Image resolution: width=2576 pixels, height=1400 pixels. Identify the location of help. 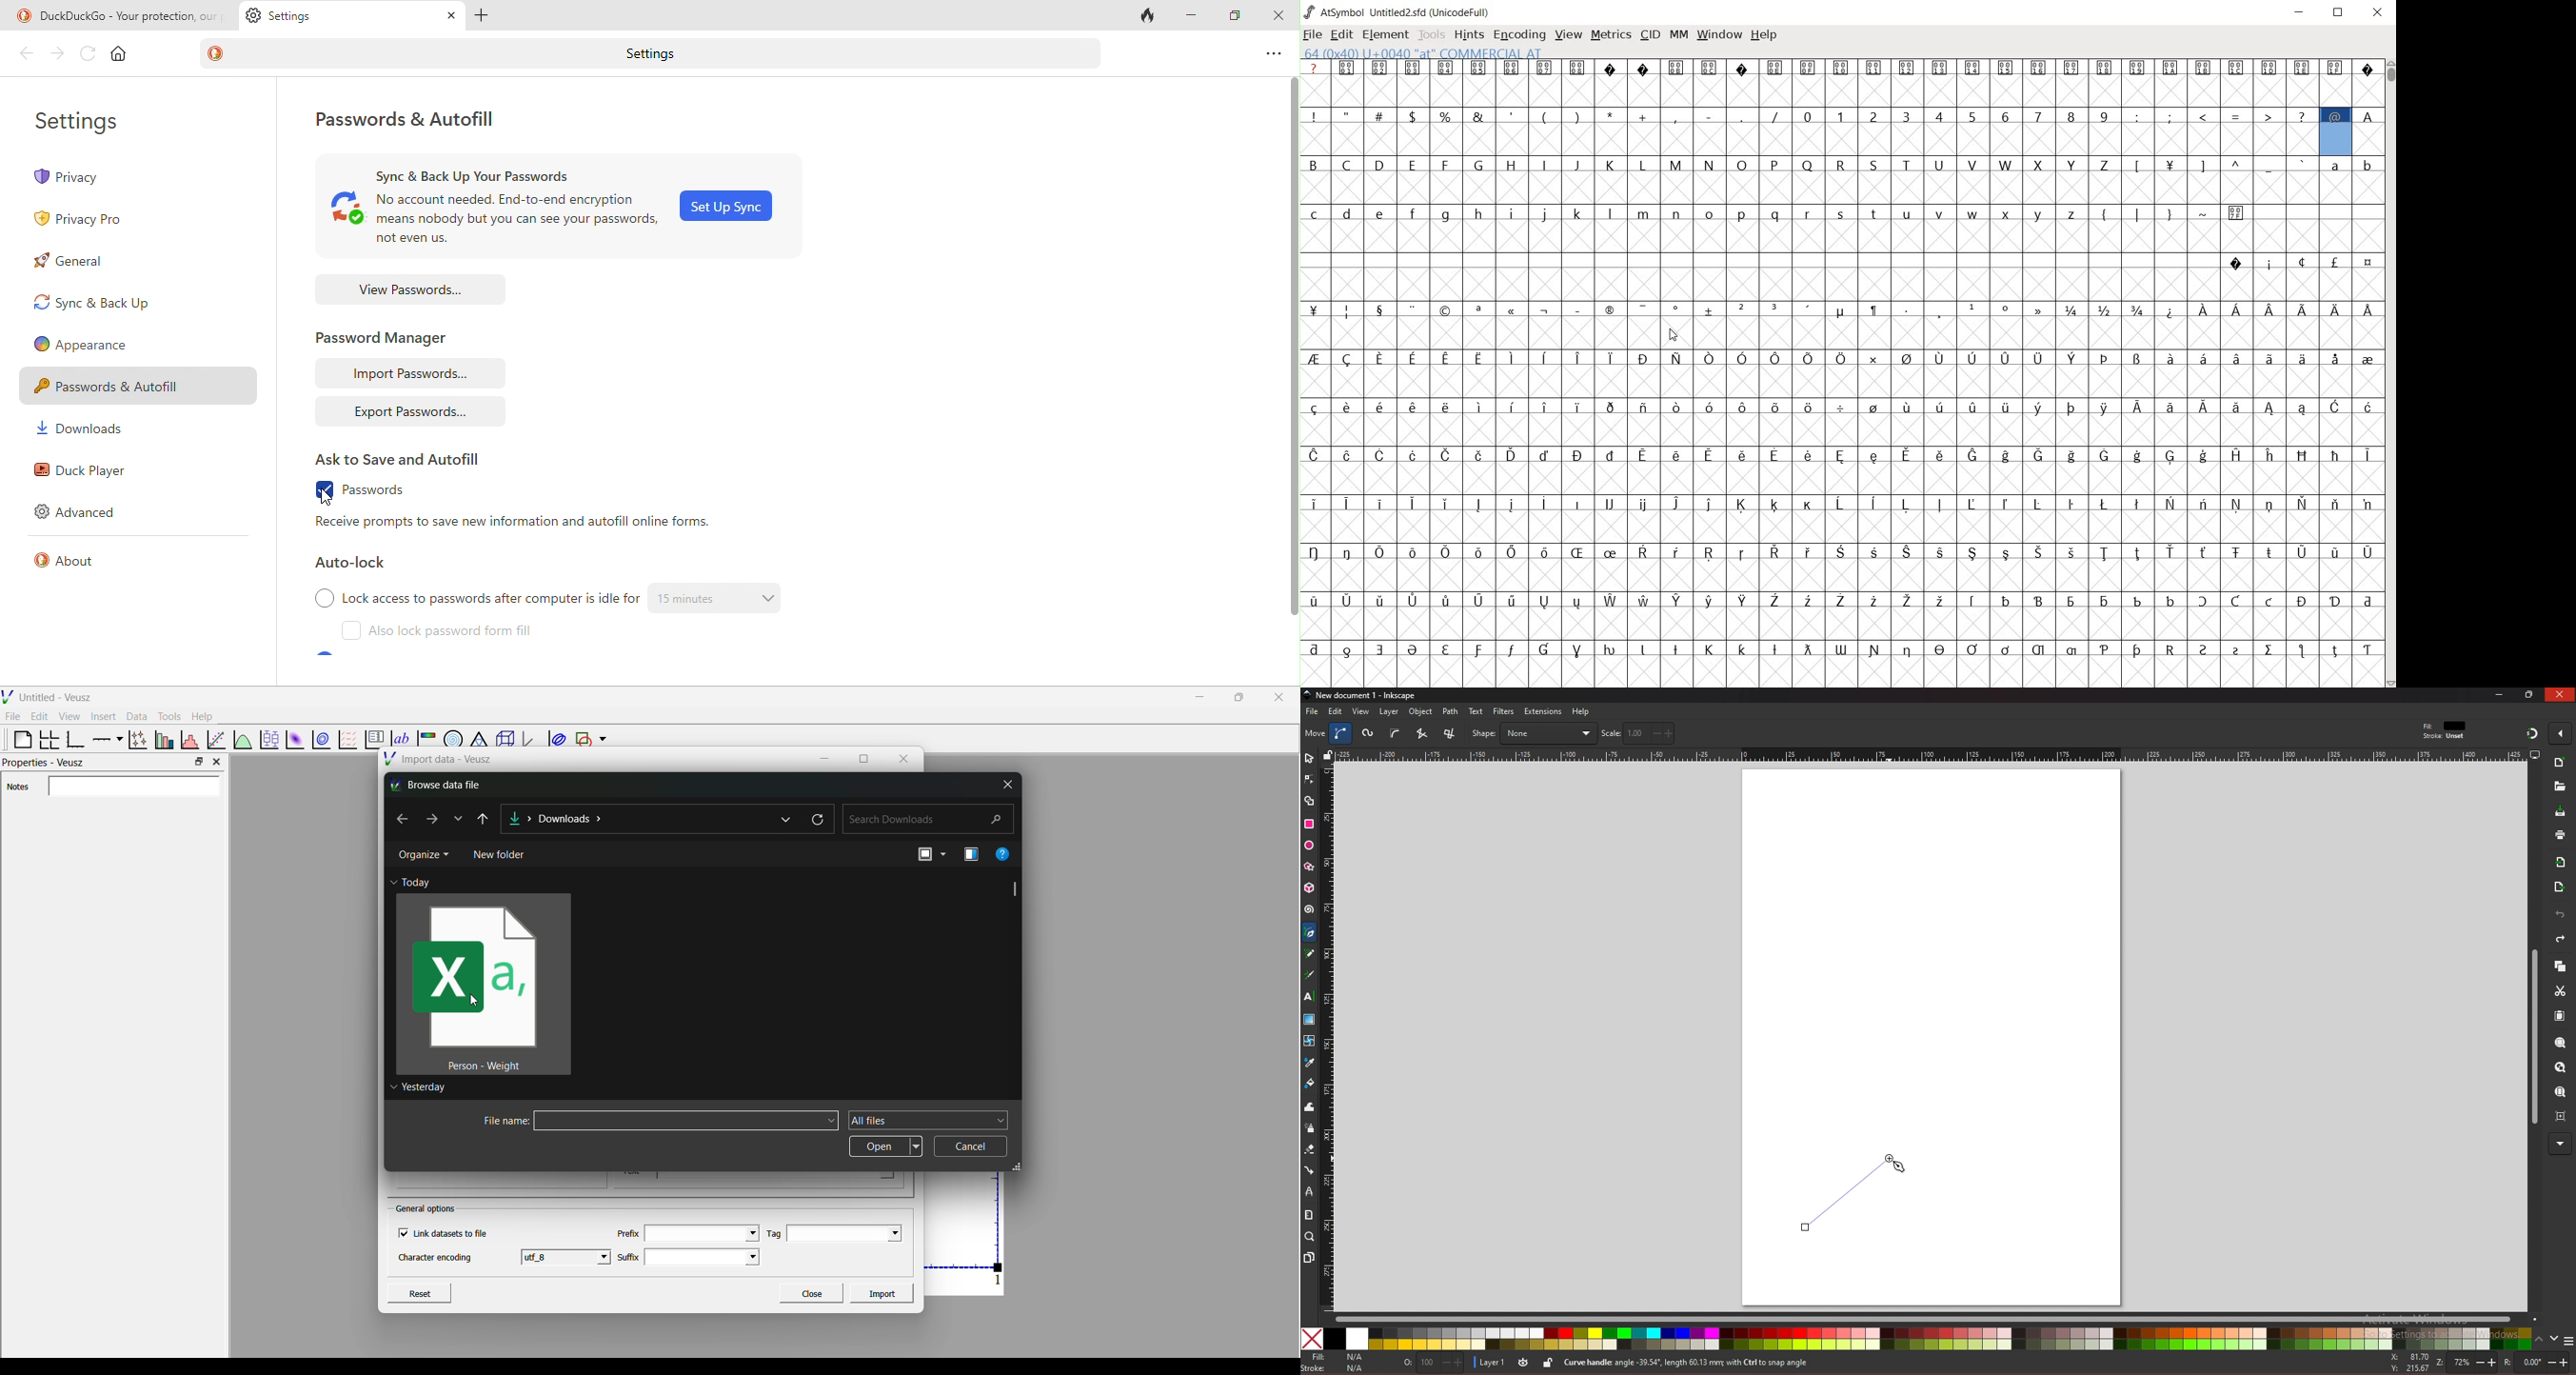
(1582, 711).